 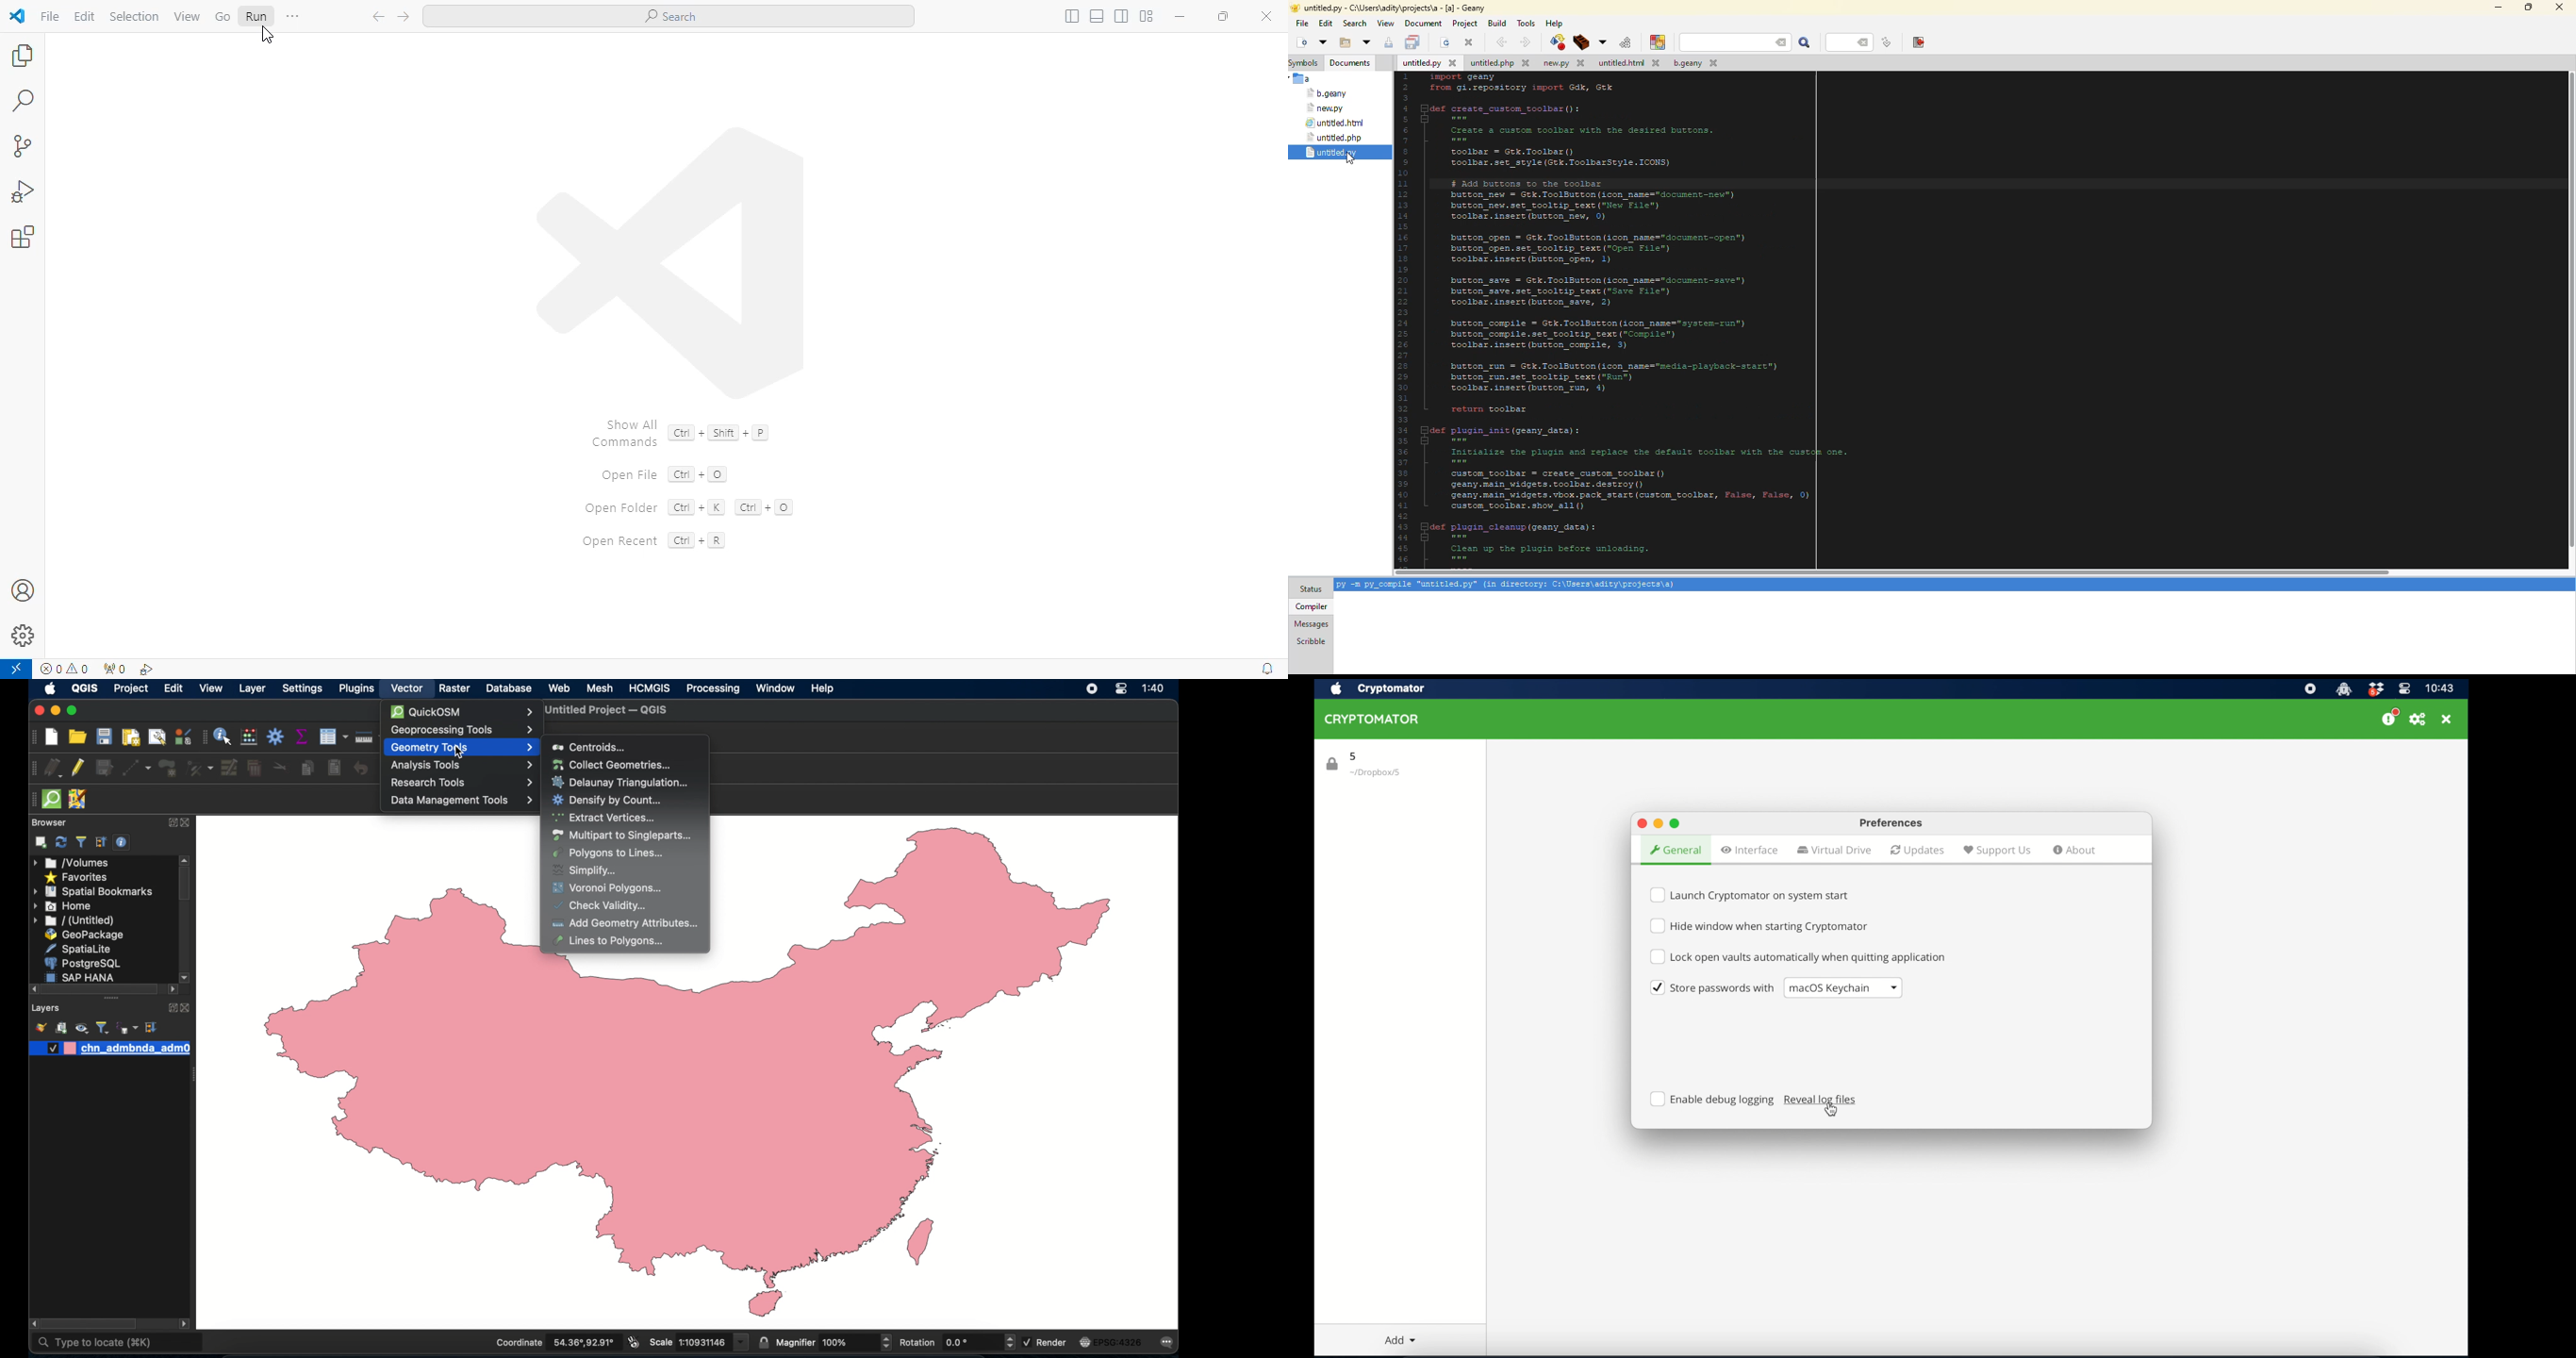 I want to click on b.geansy, so click(x=1699, y=62).